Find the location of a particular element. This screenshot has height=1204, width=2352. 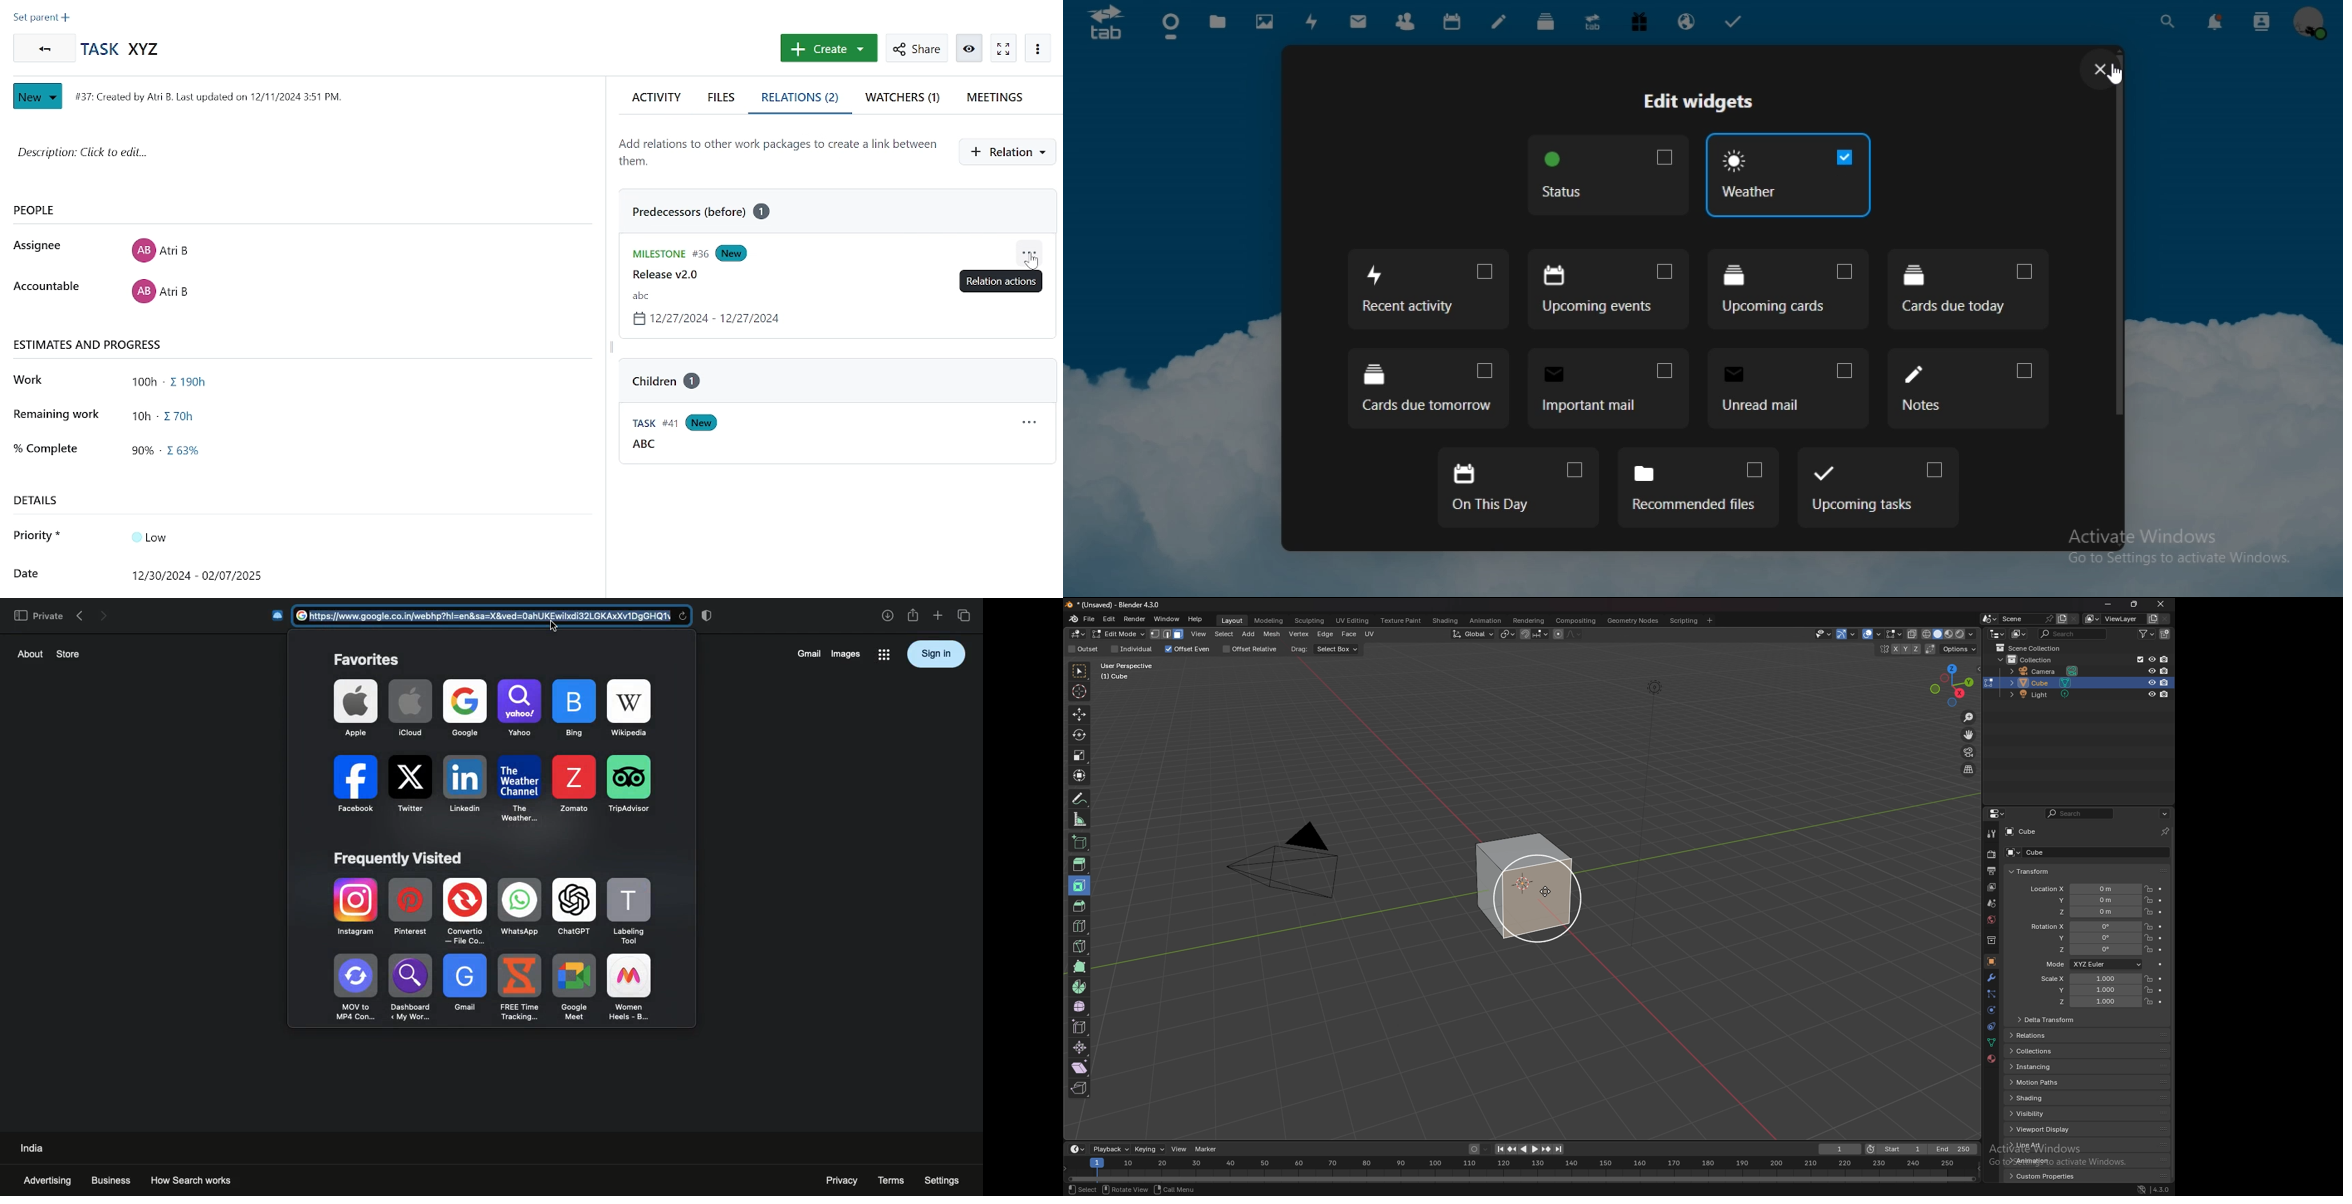

cards due today is located at coordinates (1967, 289).